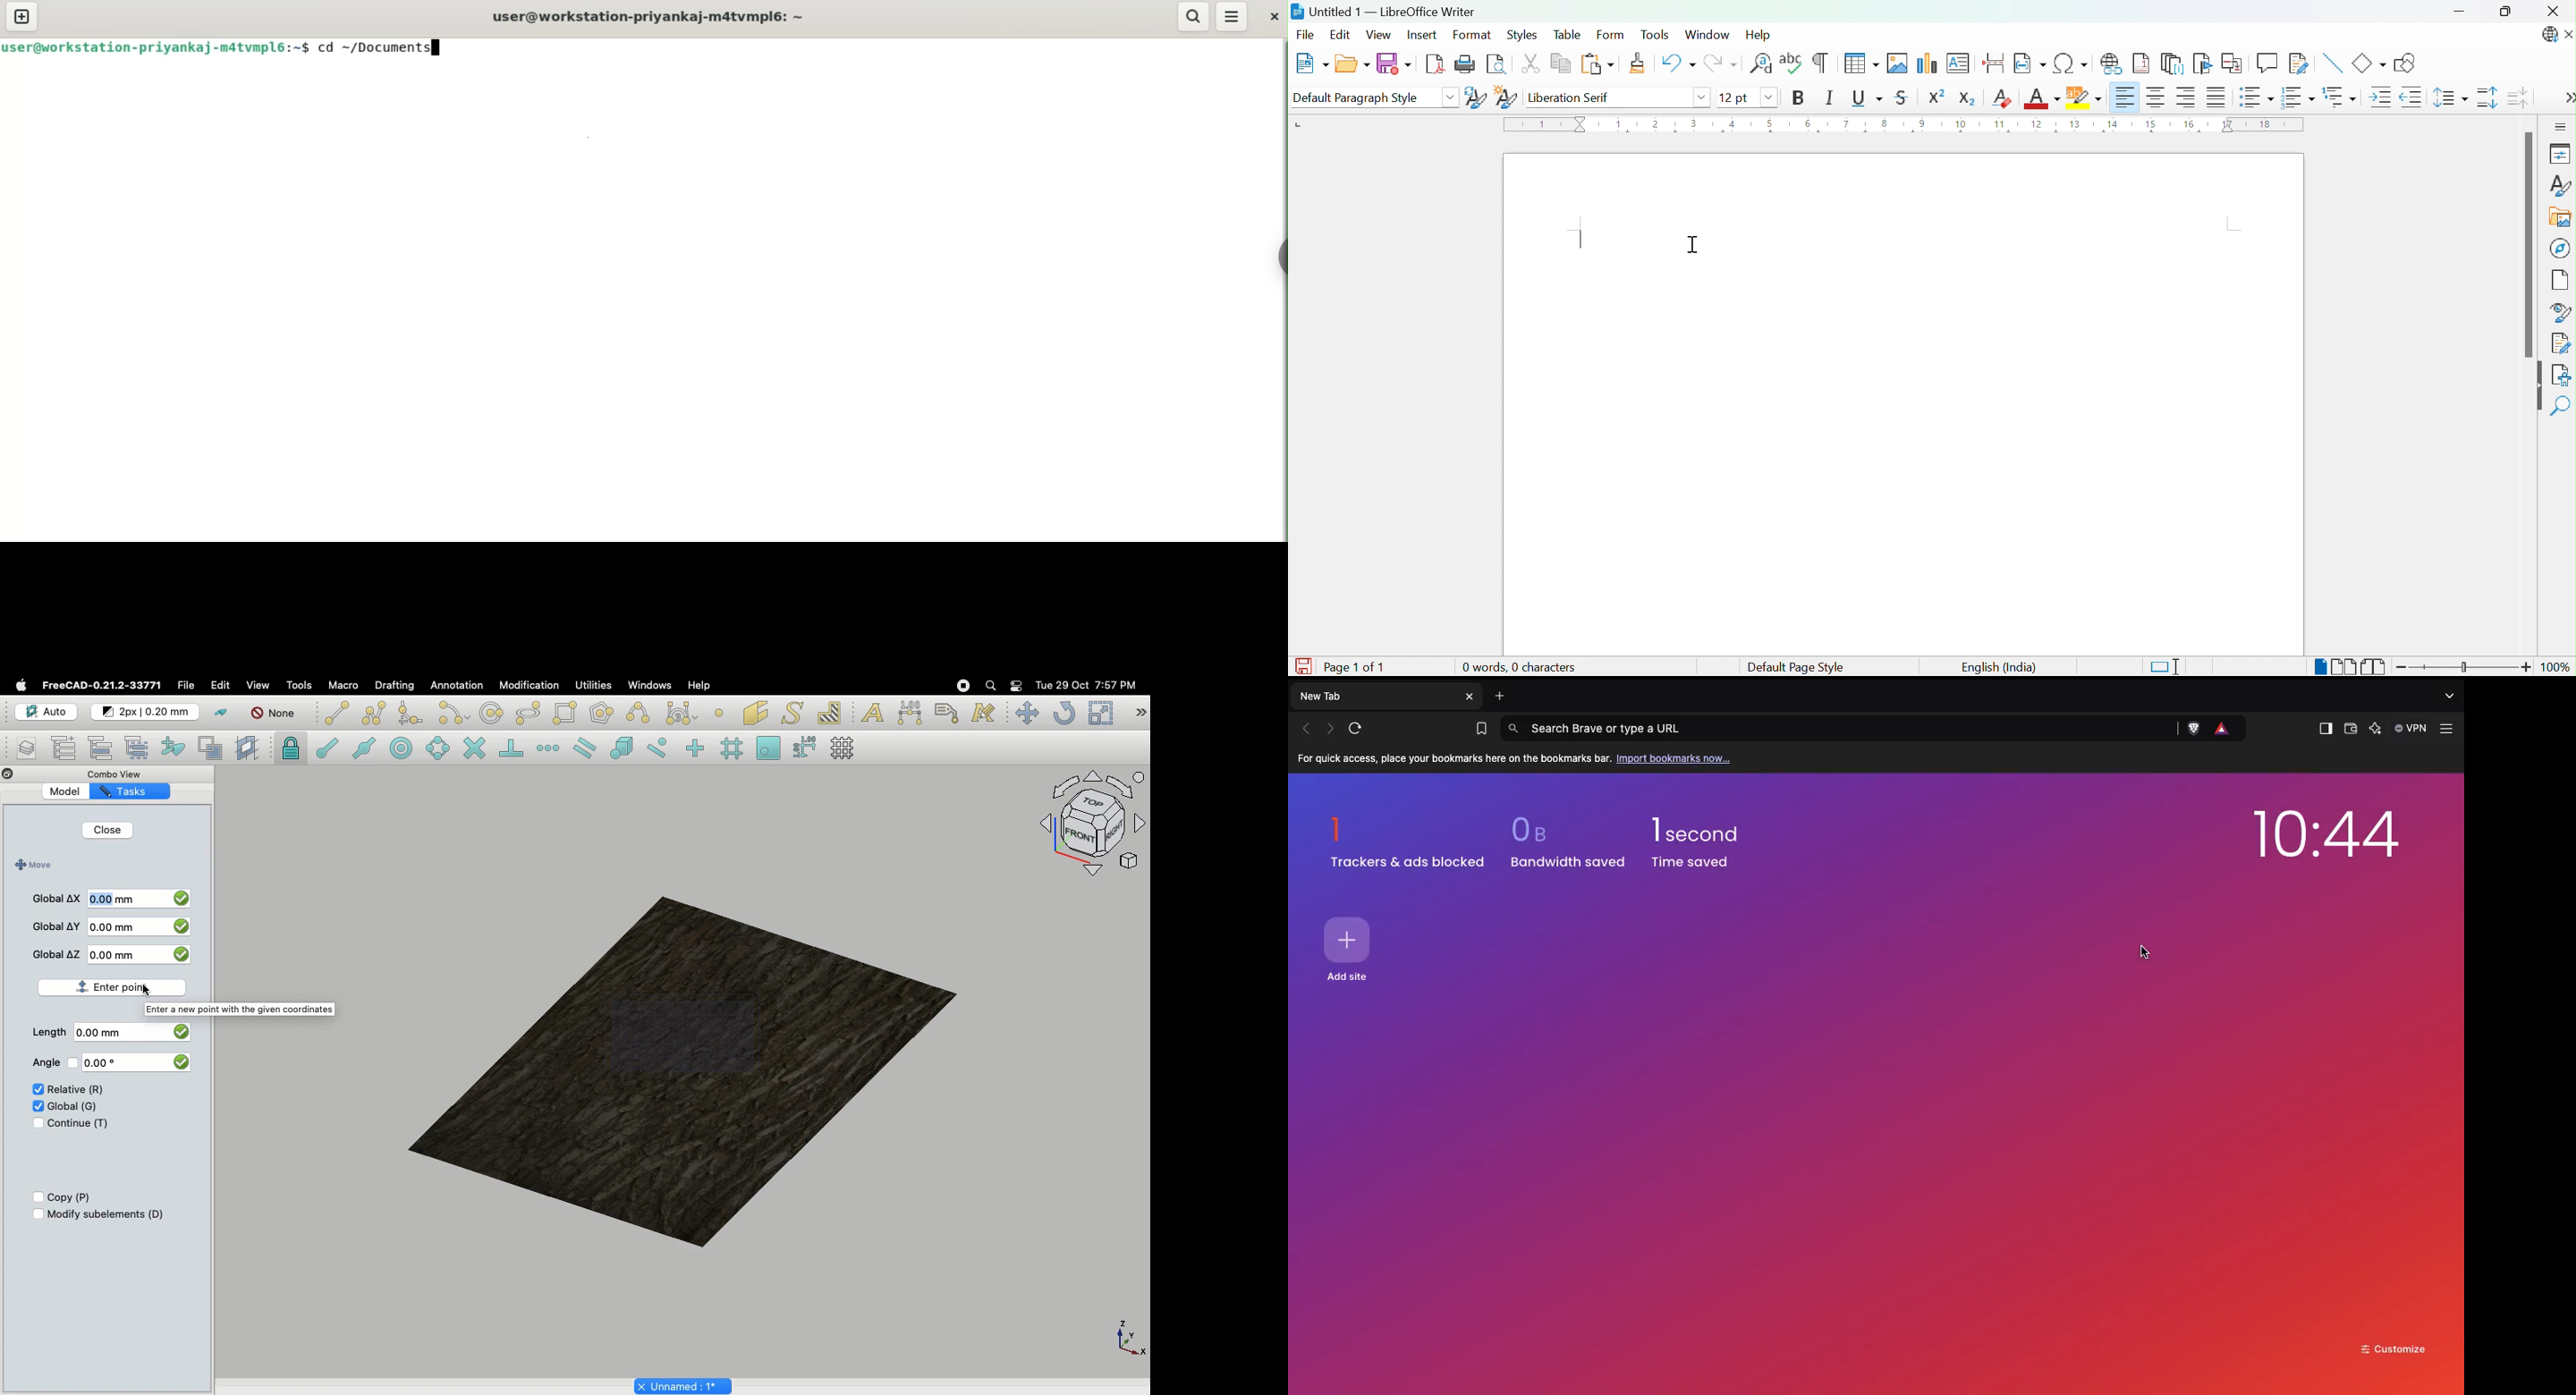  What do you see at coordinates (1478, 729) in the screenshot?
I see `Bookmarks` at bounding box center [1478, 729].